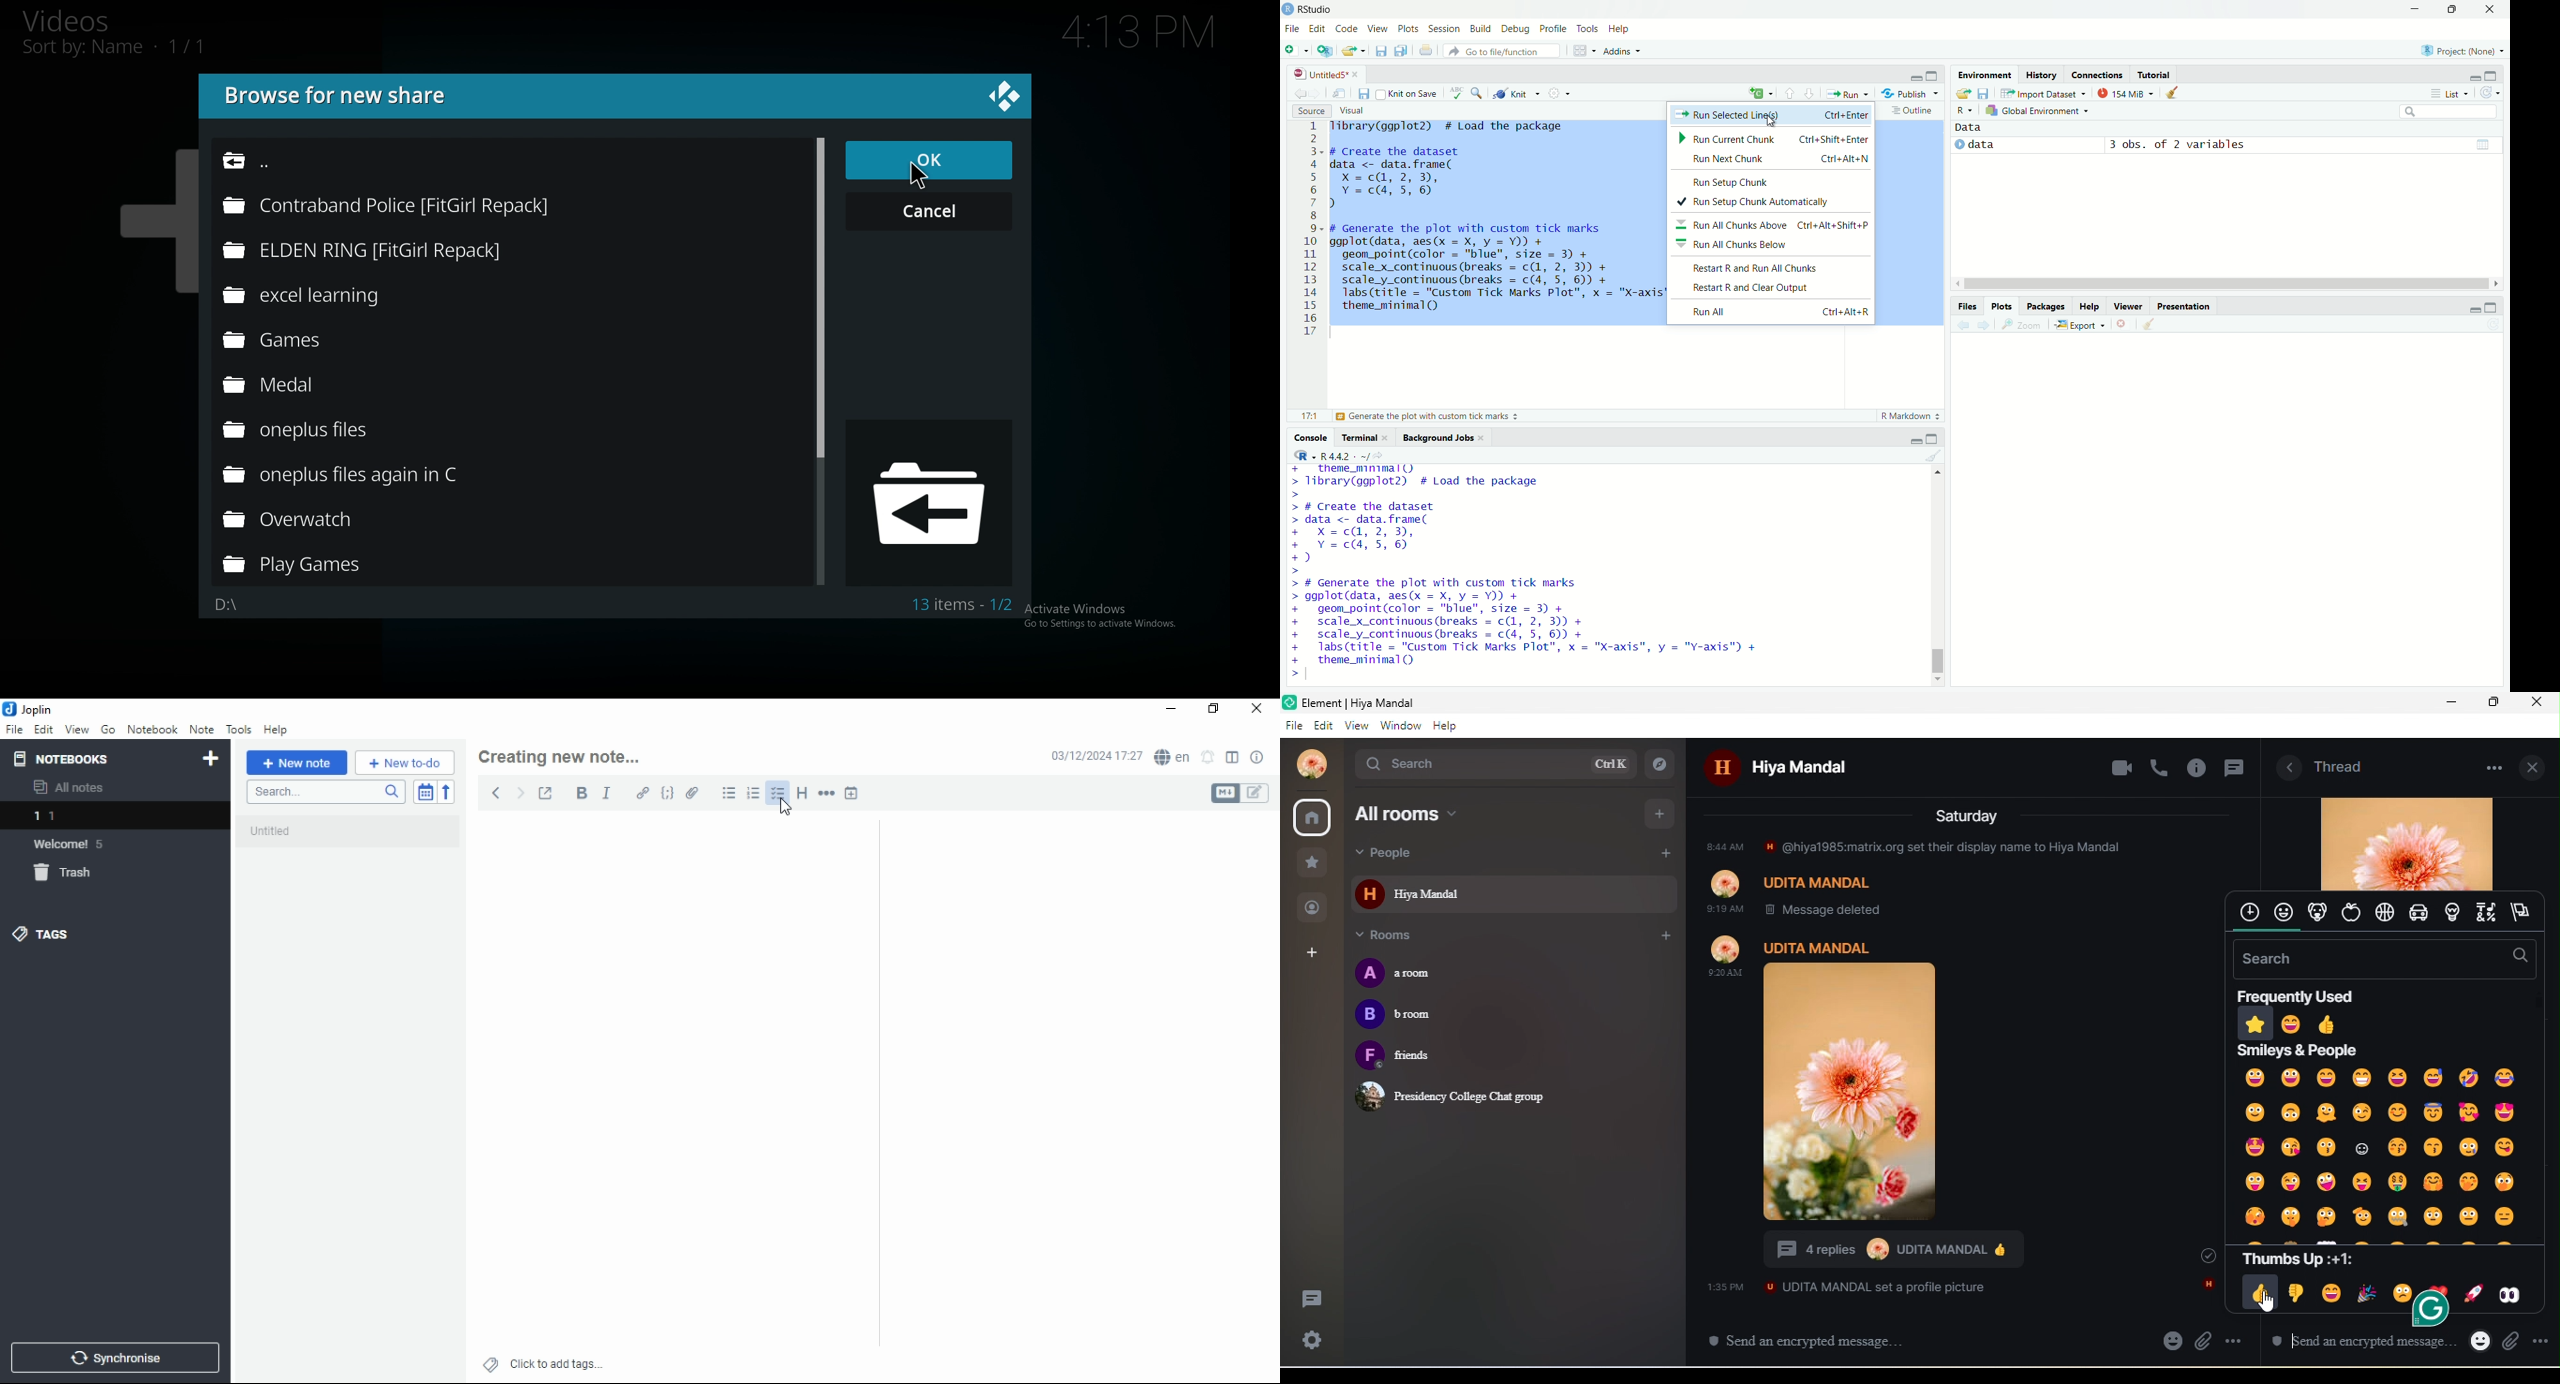 This screenshot has height=1400, width=2576. I want to click on minimize, so click(2470, 74).